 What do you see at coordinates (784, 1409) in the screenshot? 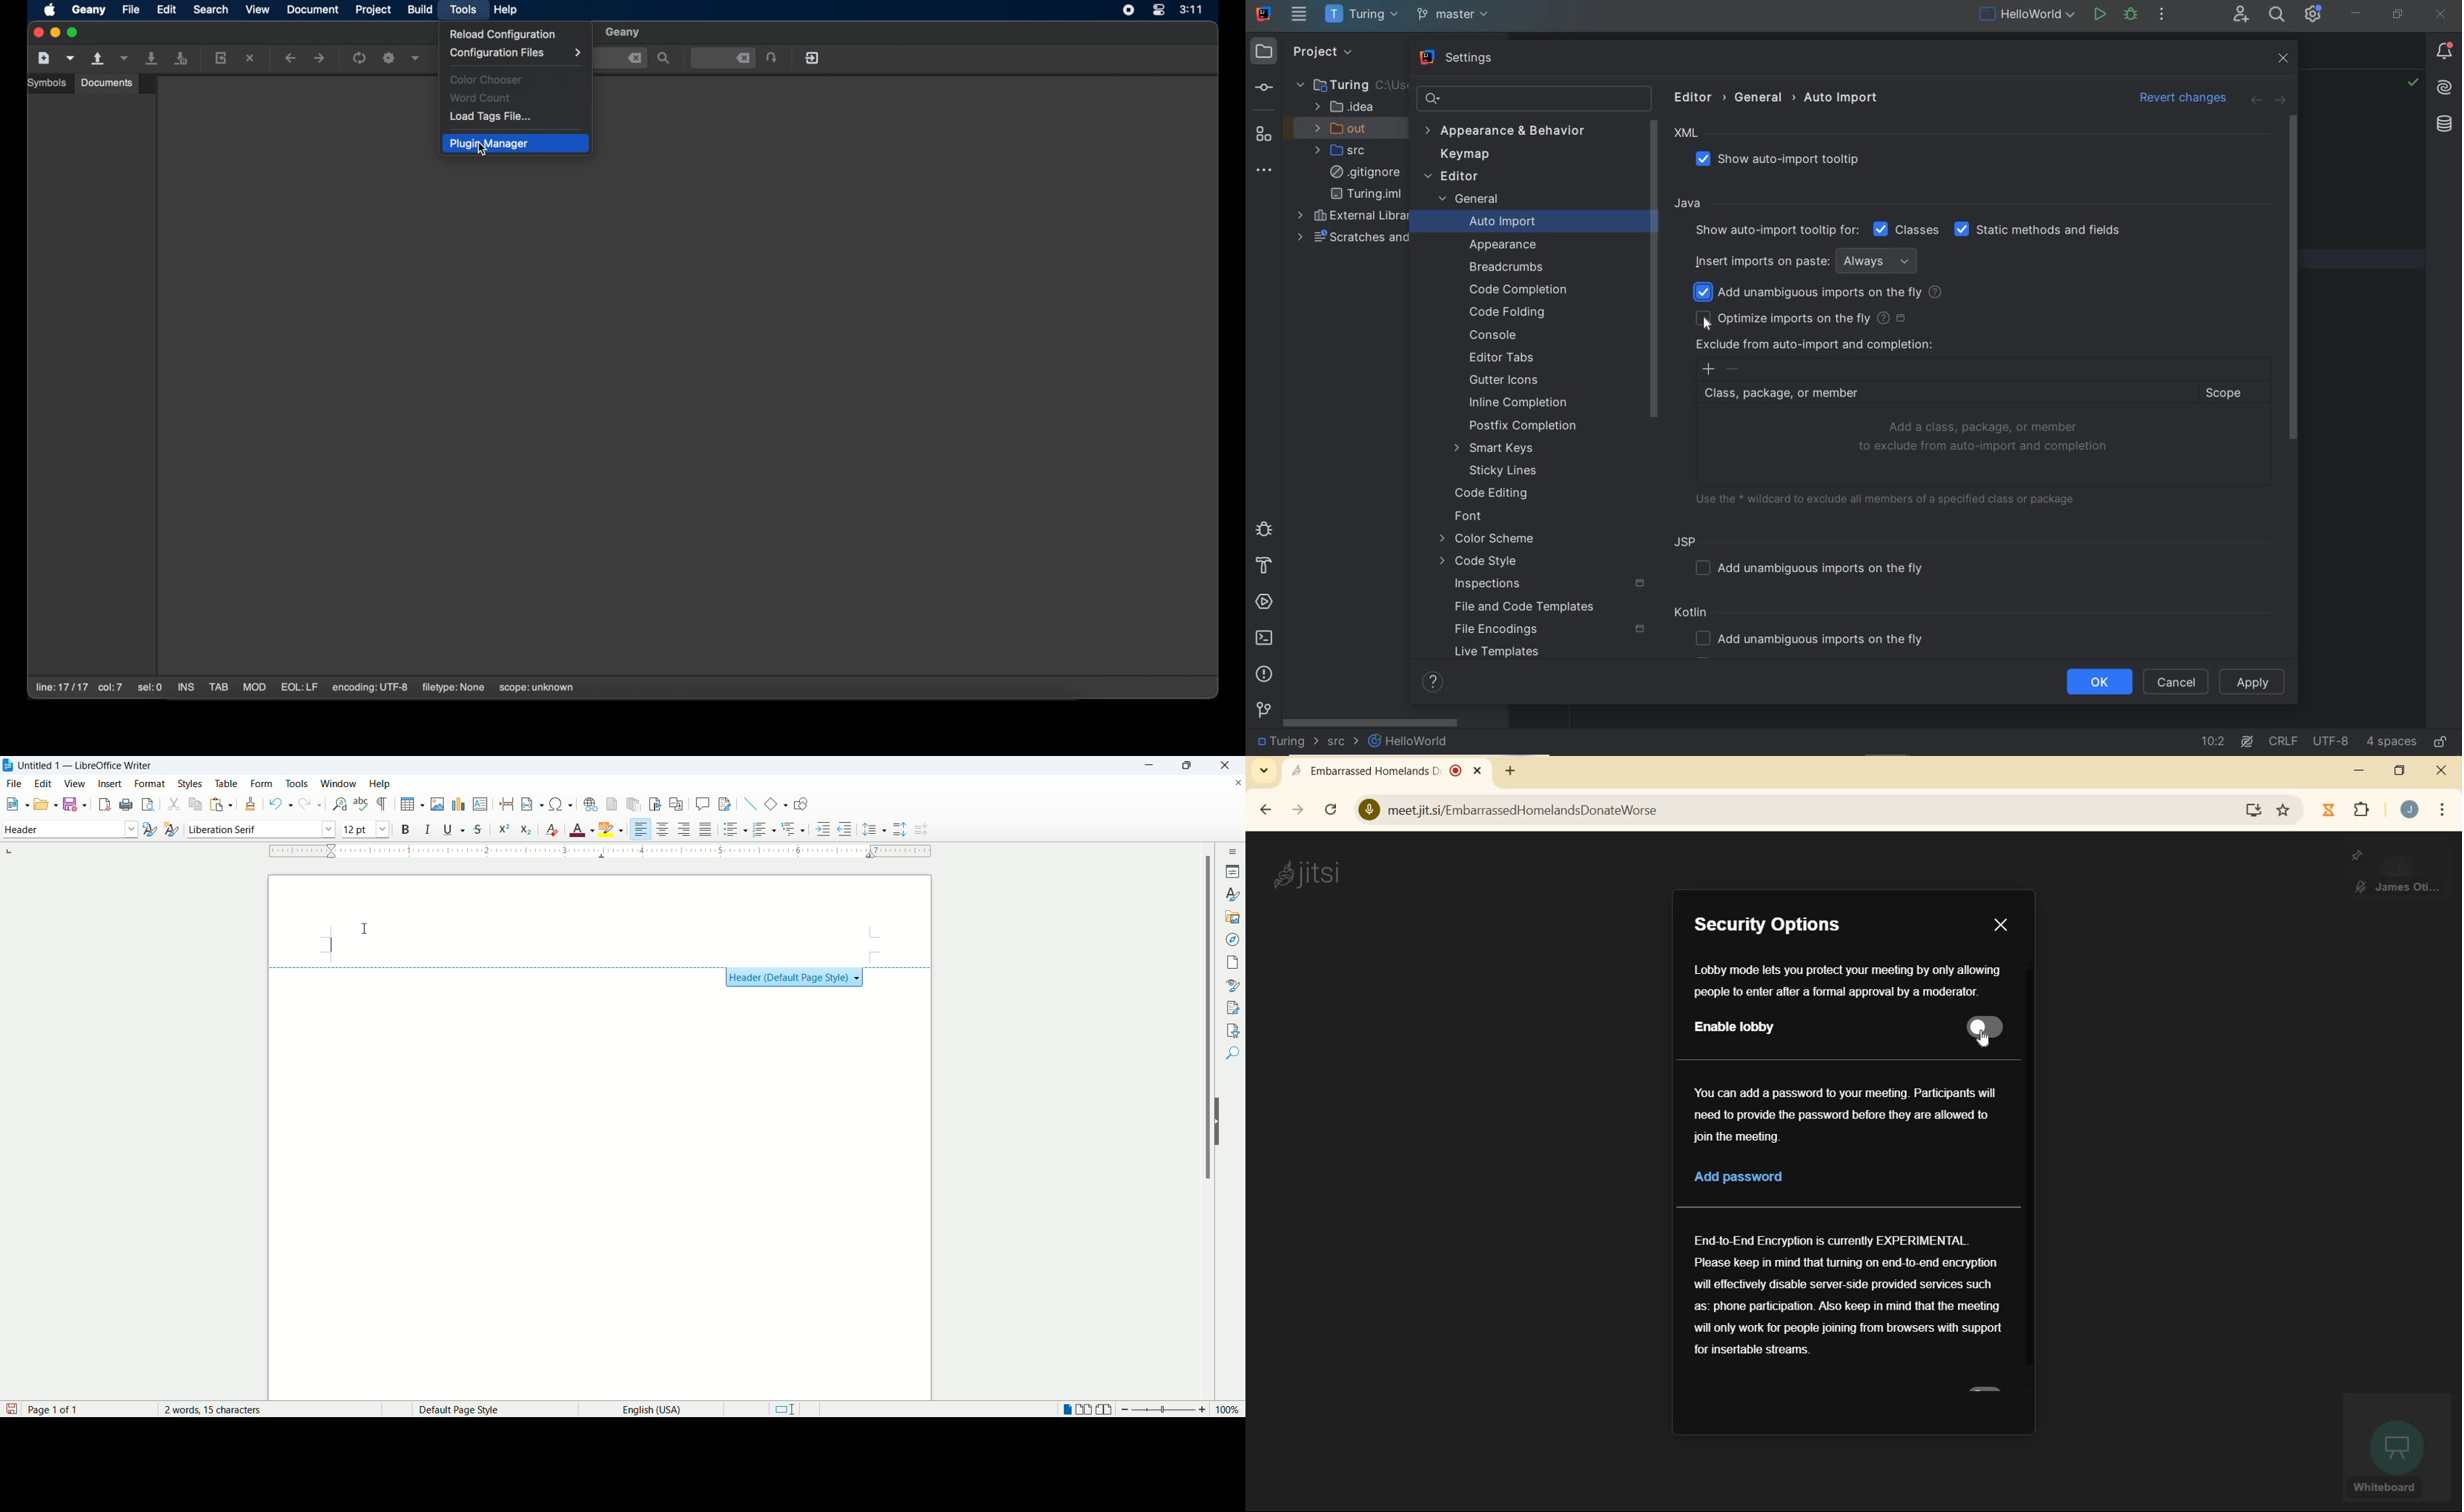
I see `standard selection` at bounding box center [784, 1409].